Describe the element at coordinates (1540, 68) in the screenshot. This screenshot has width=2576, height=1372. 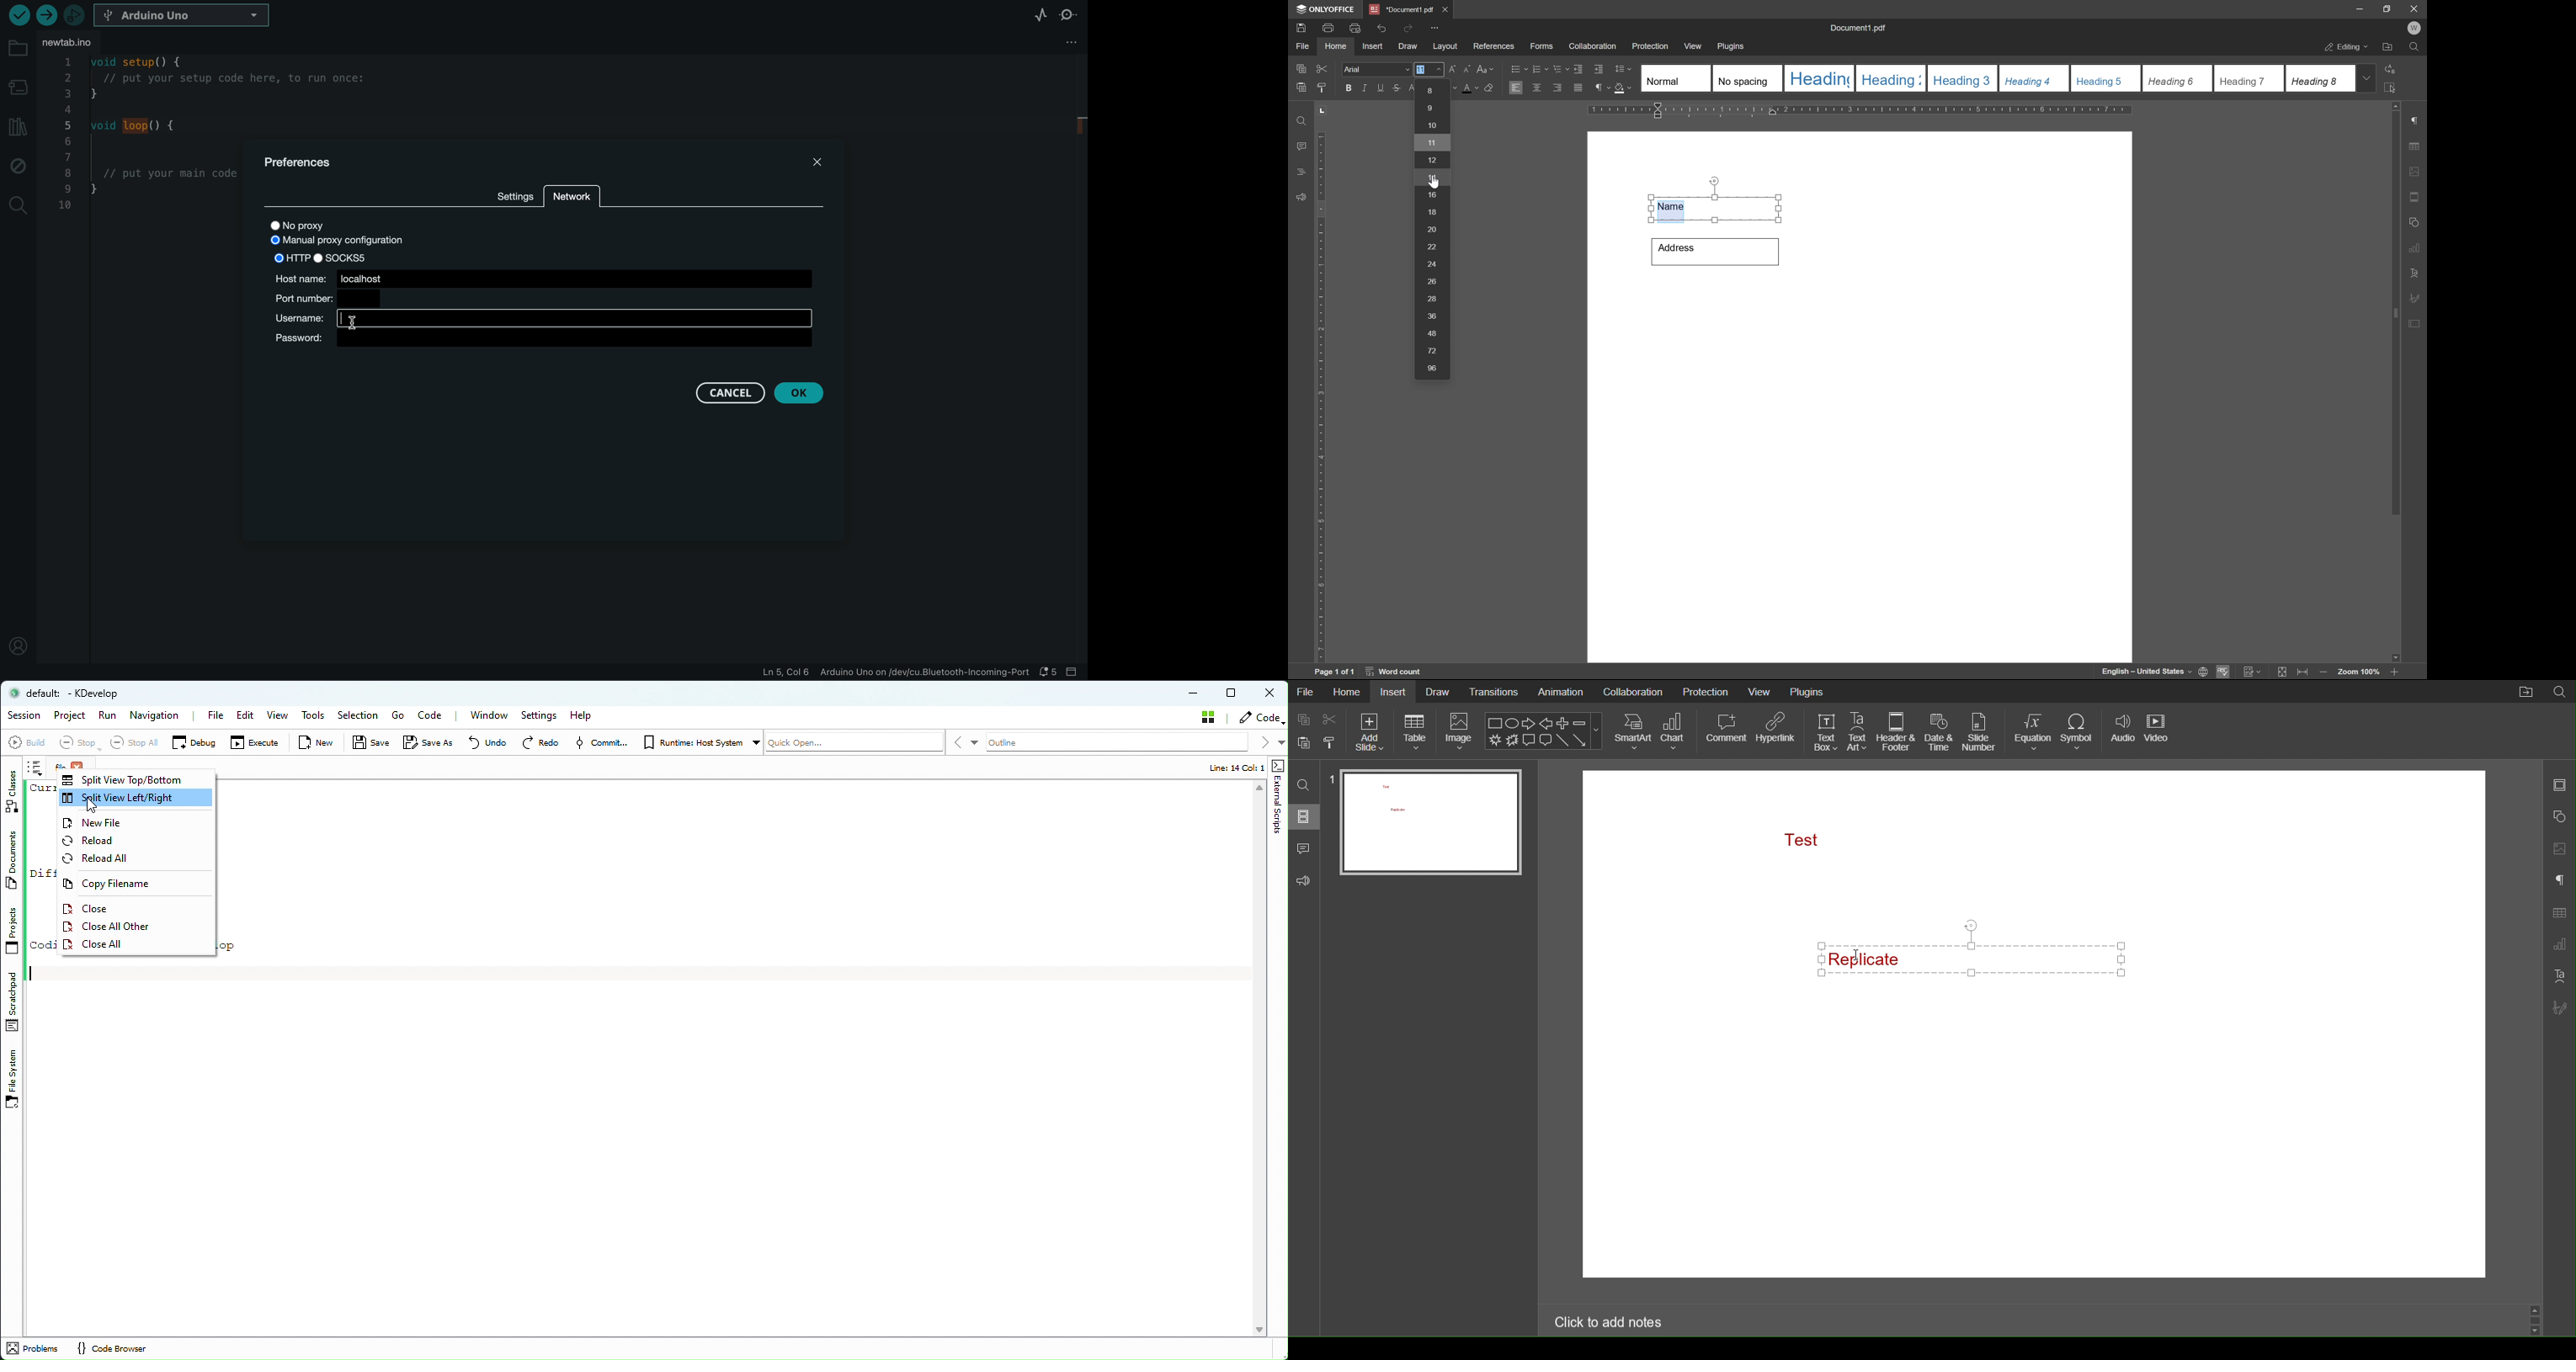
I see `numbering` at that location.